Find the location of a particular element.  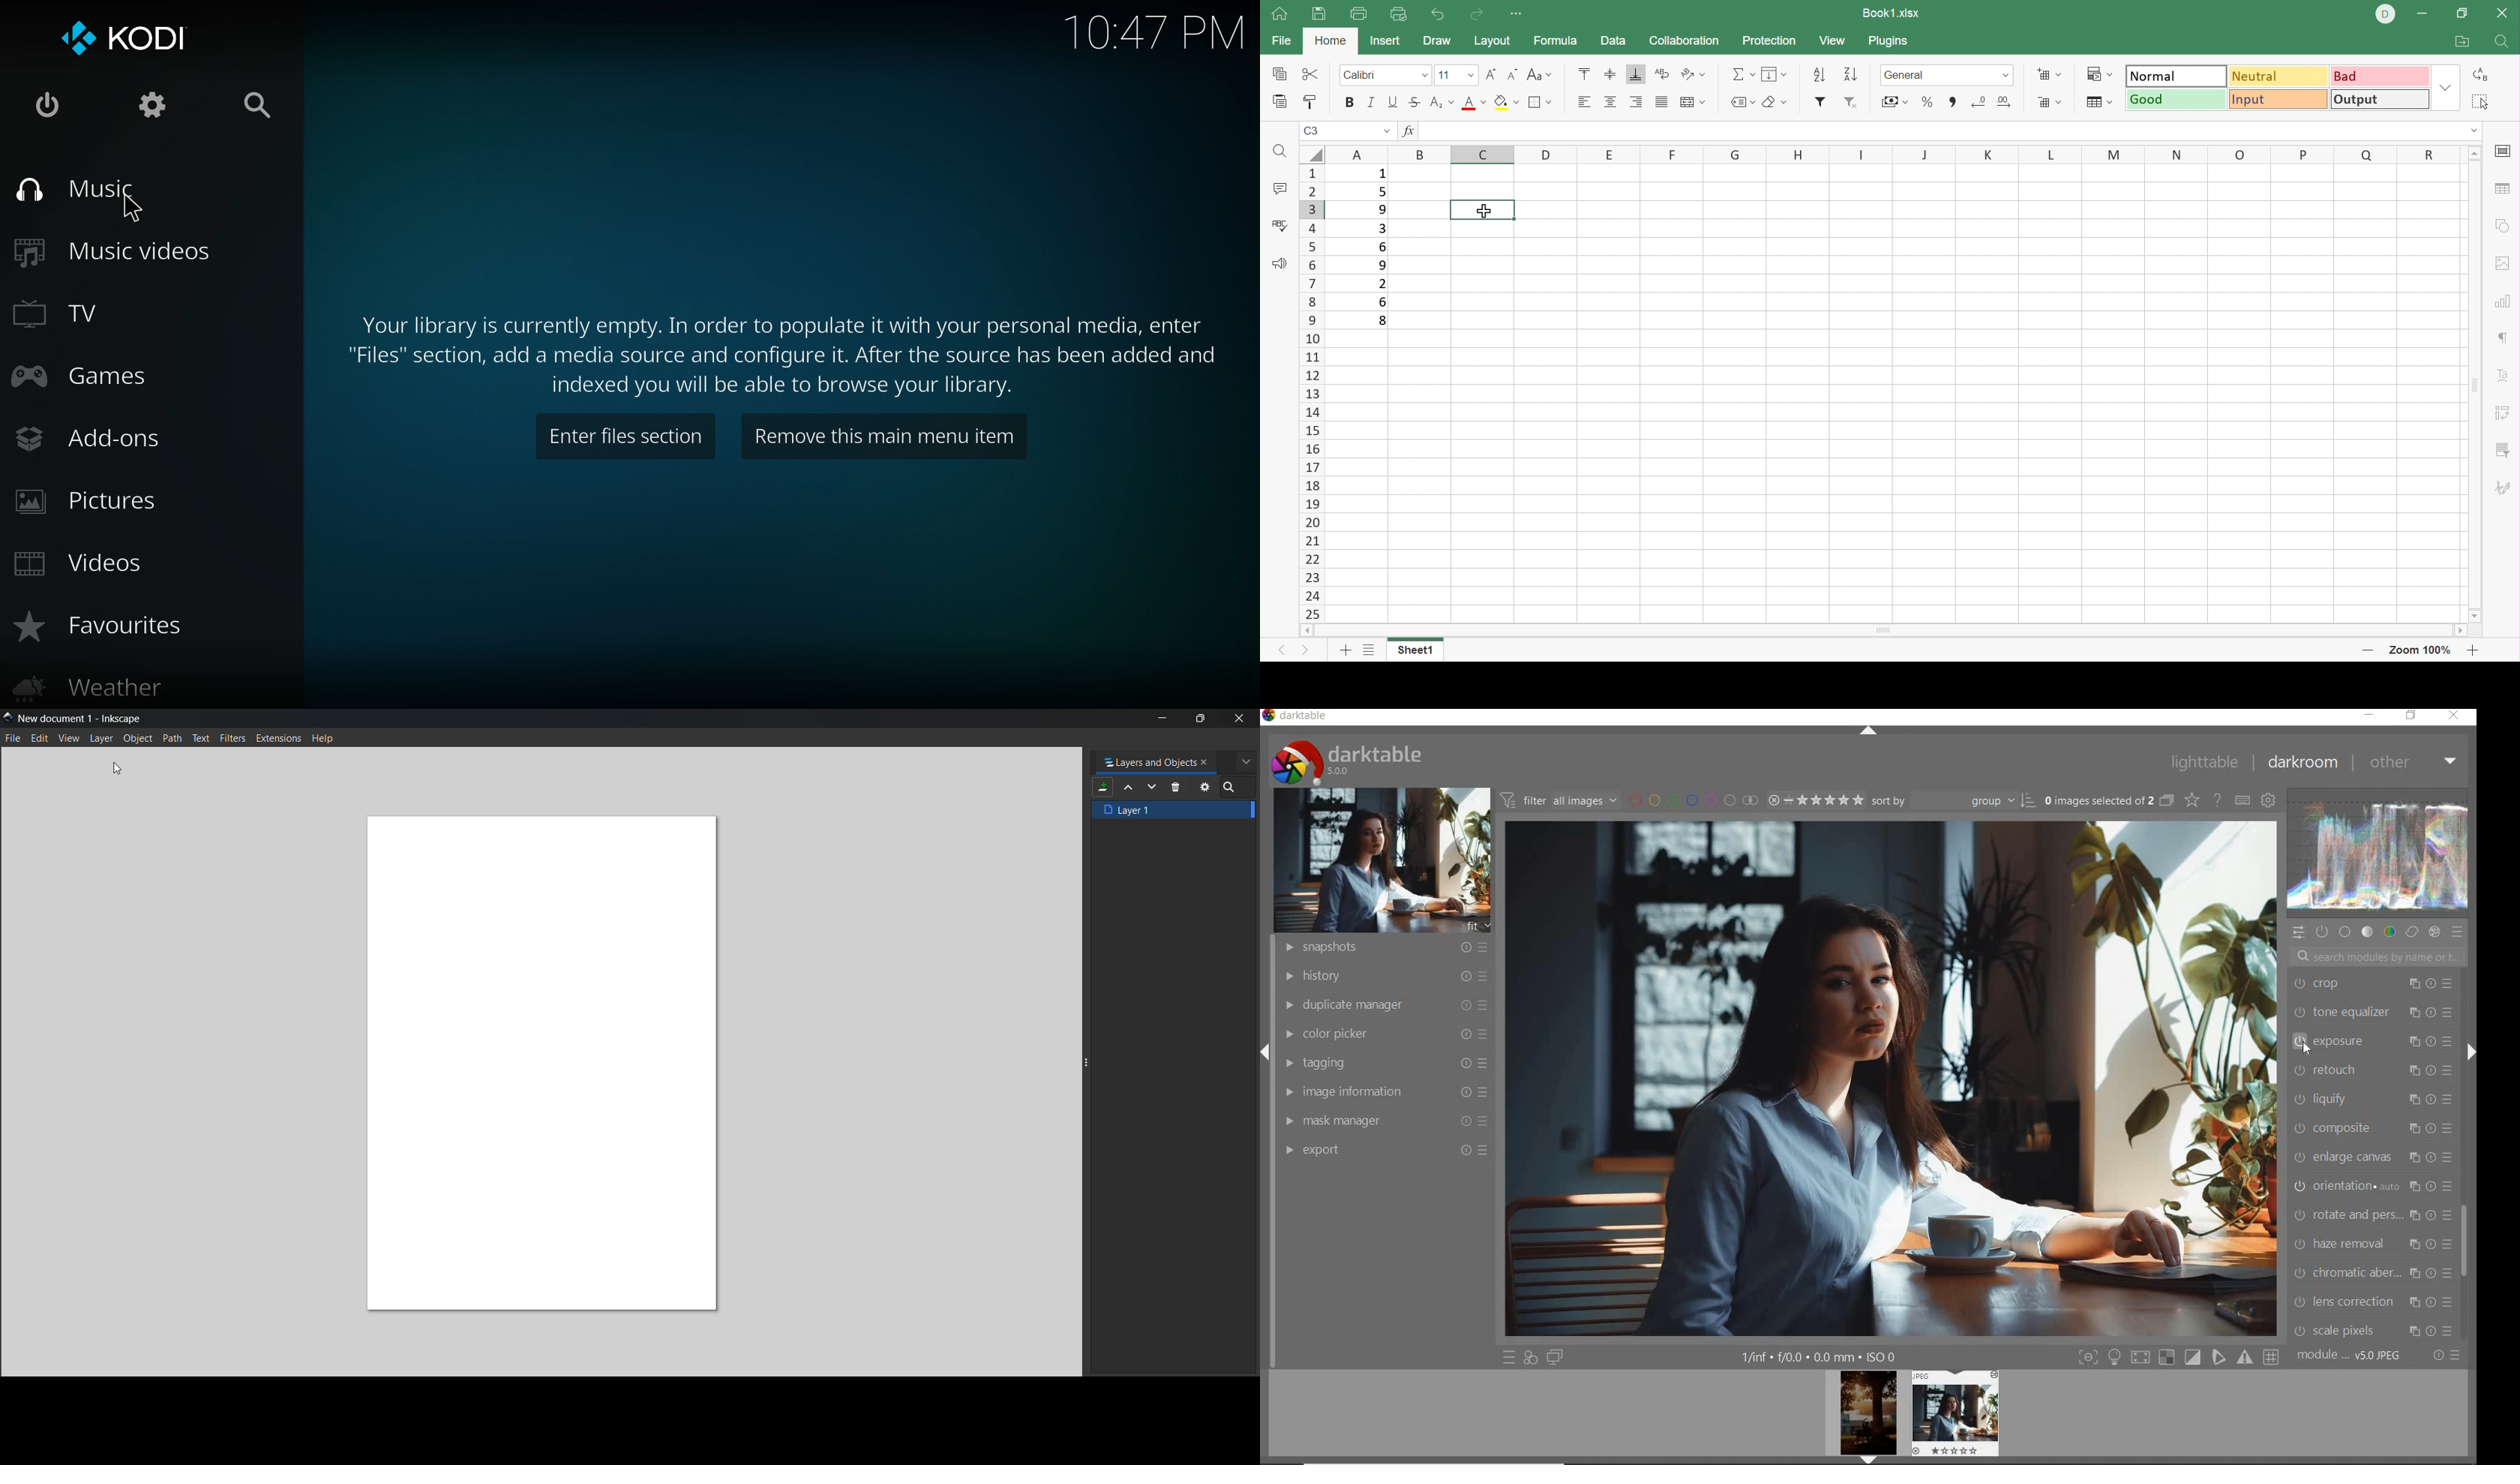

Named ranges is located at coordinates (1741, 102).